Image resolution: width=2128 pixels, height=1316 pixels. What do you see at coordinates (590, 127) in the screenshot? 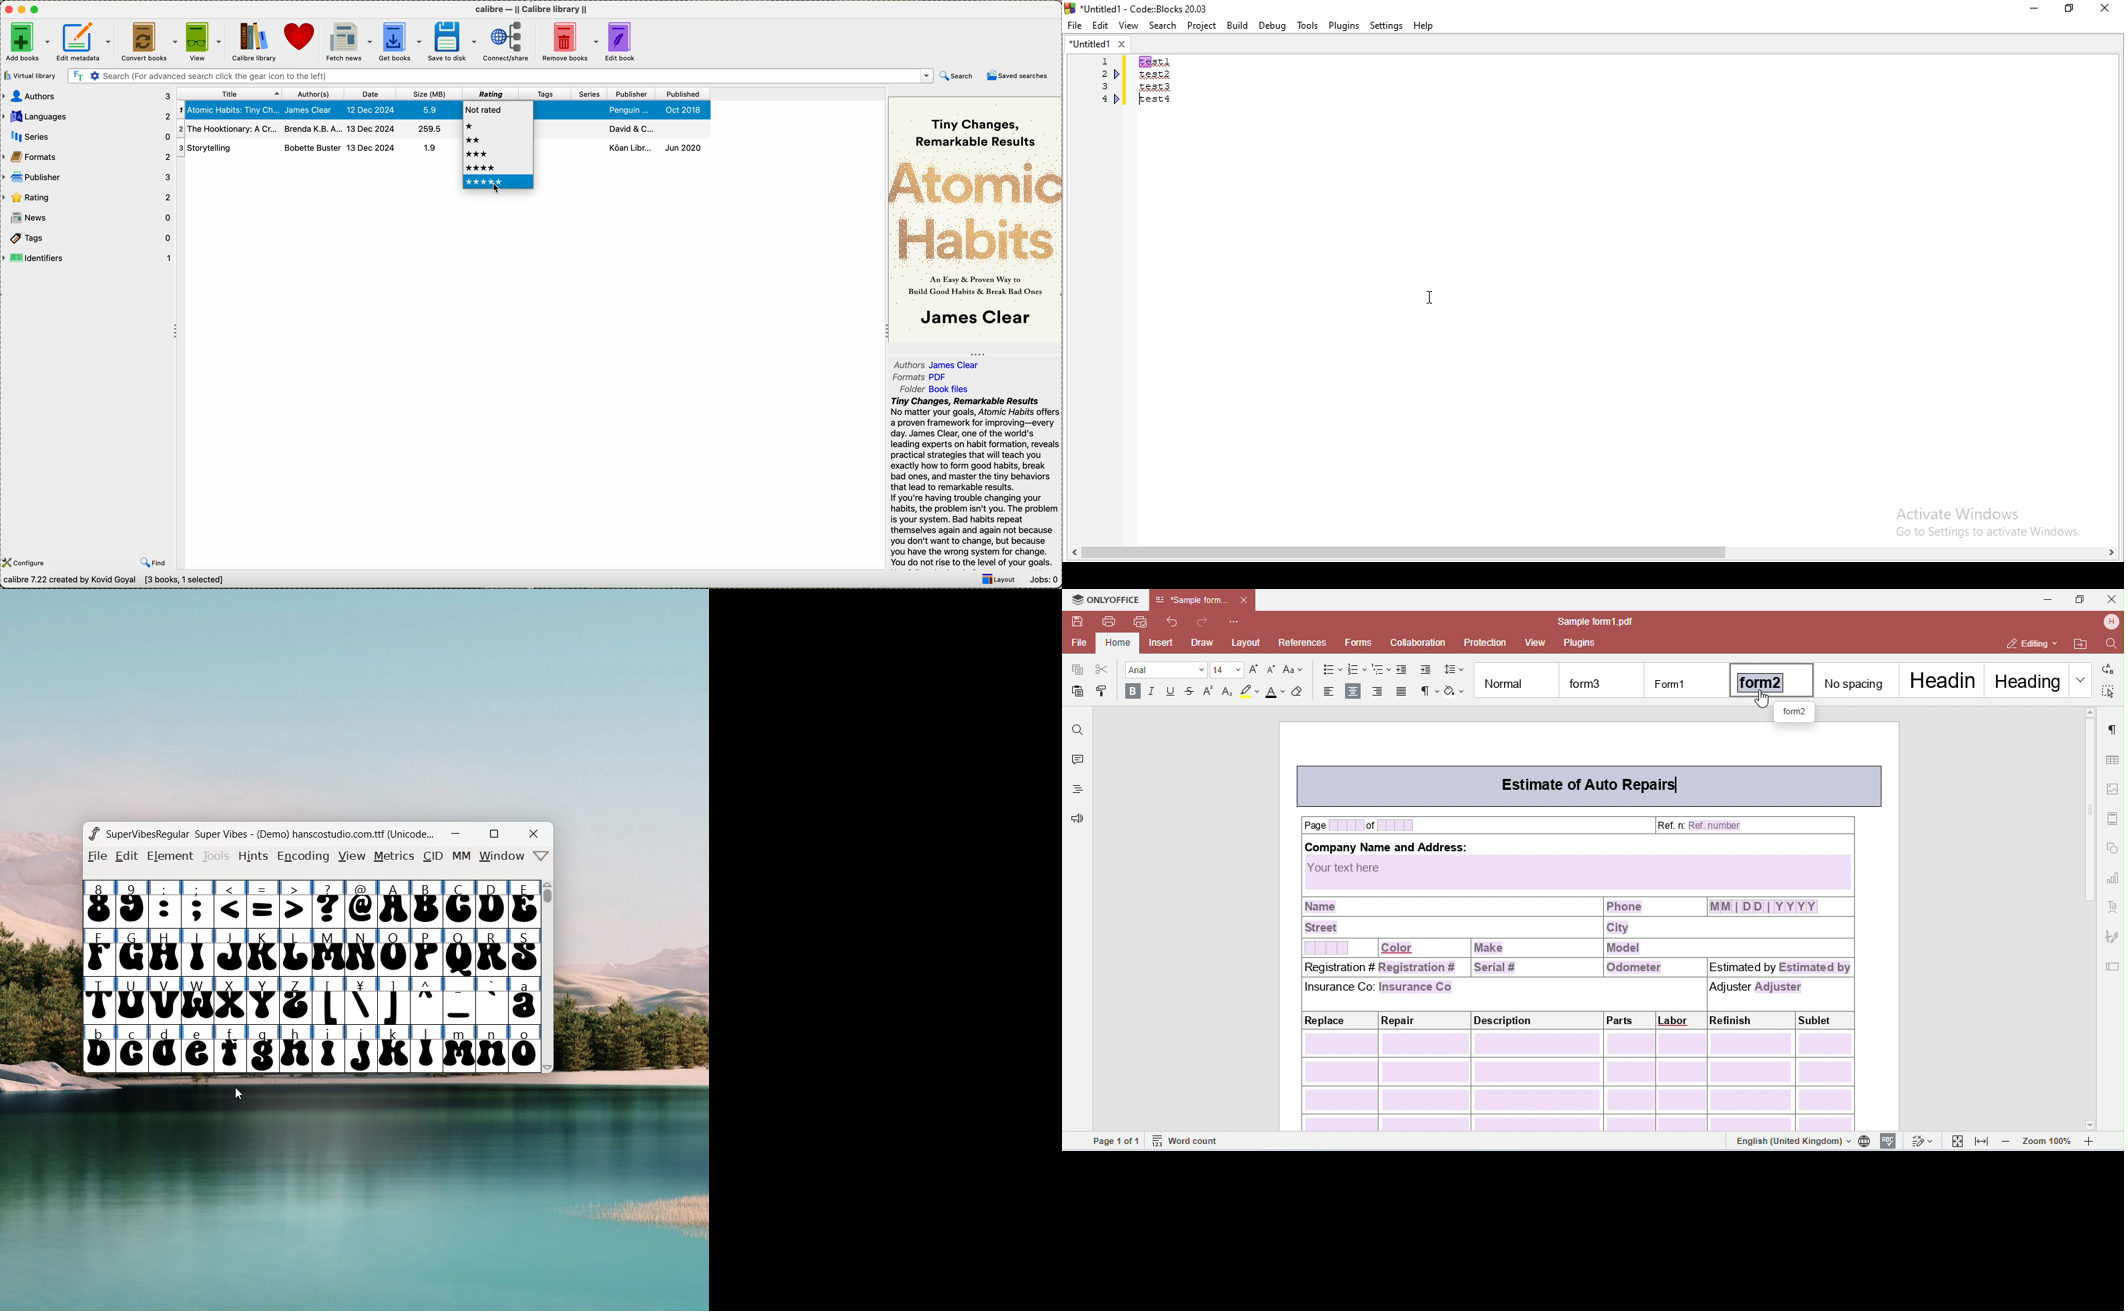
I see `series` at bounding box center [590, 127].